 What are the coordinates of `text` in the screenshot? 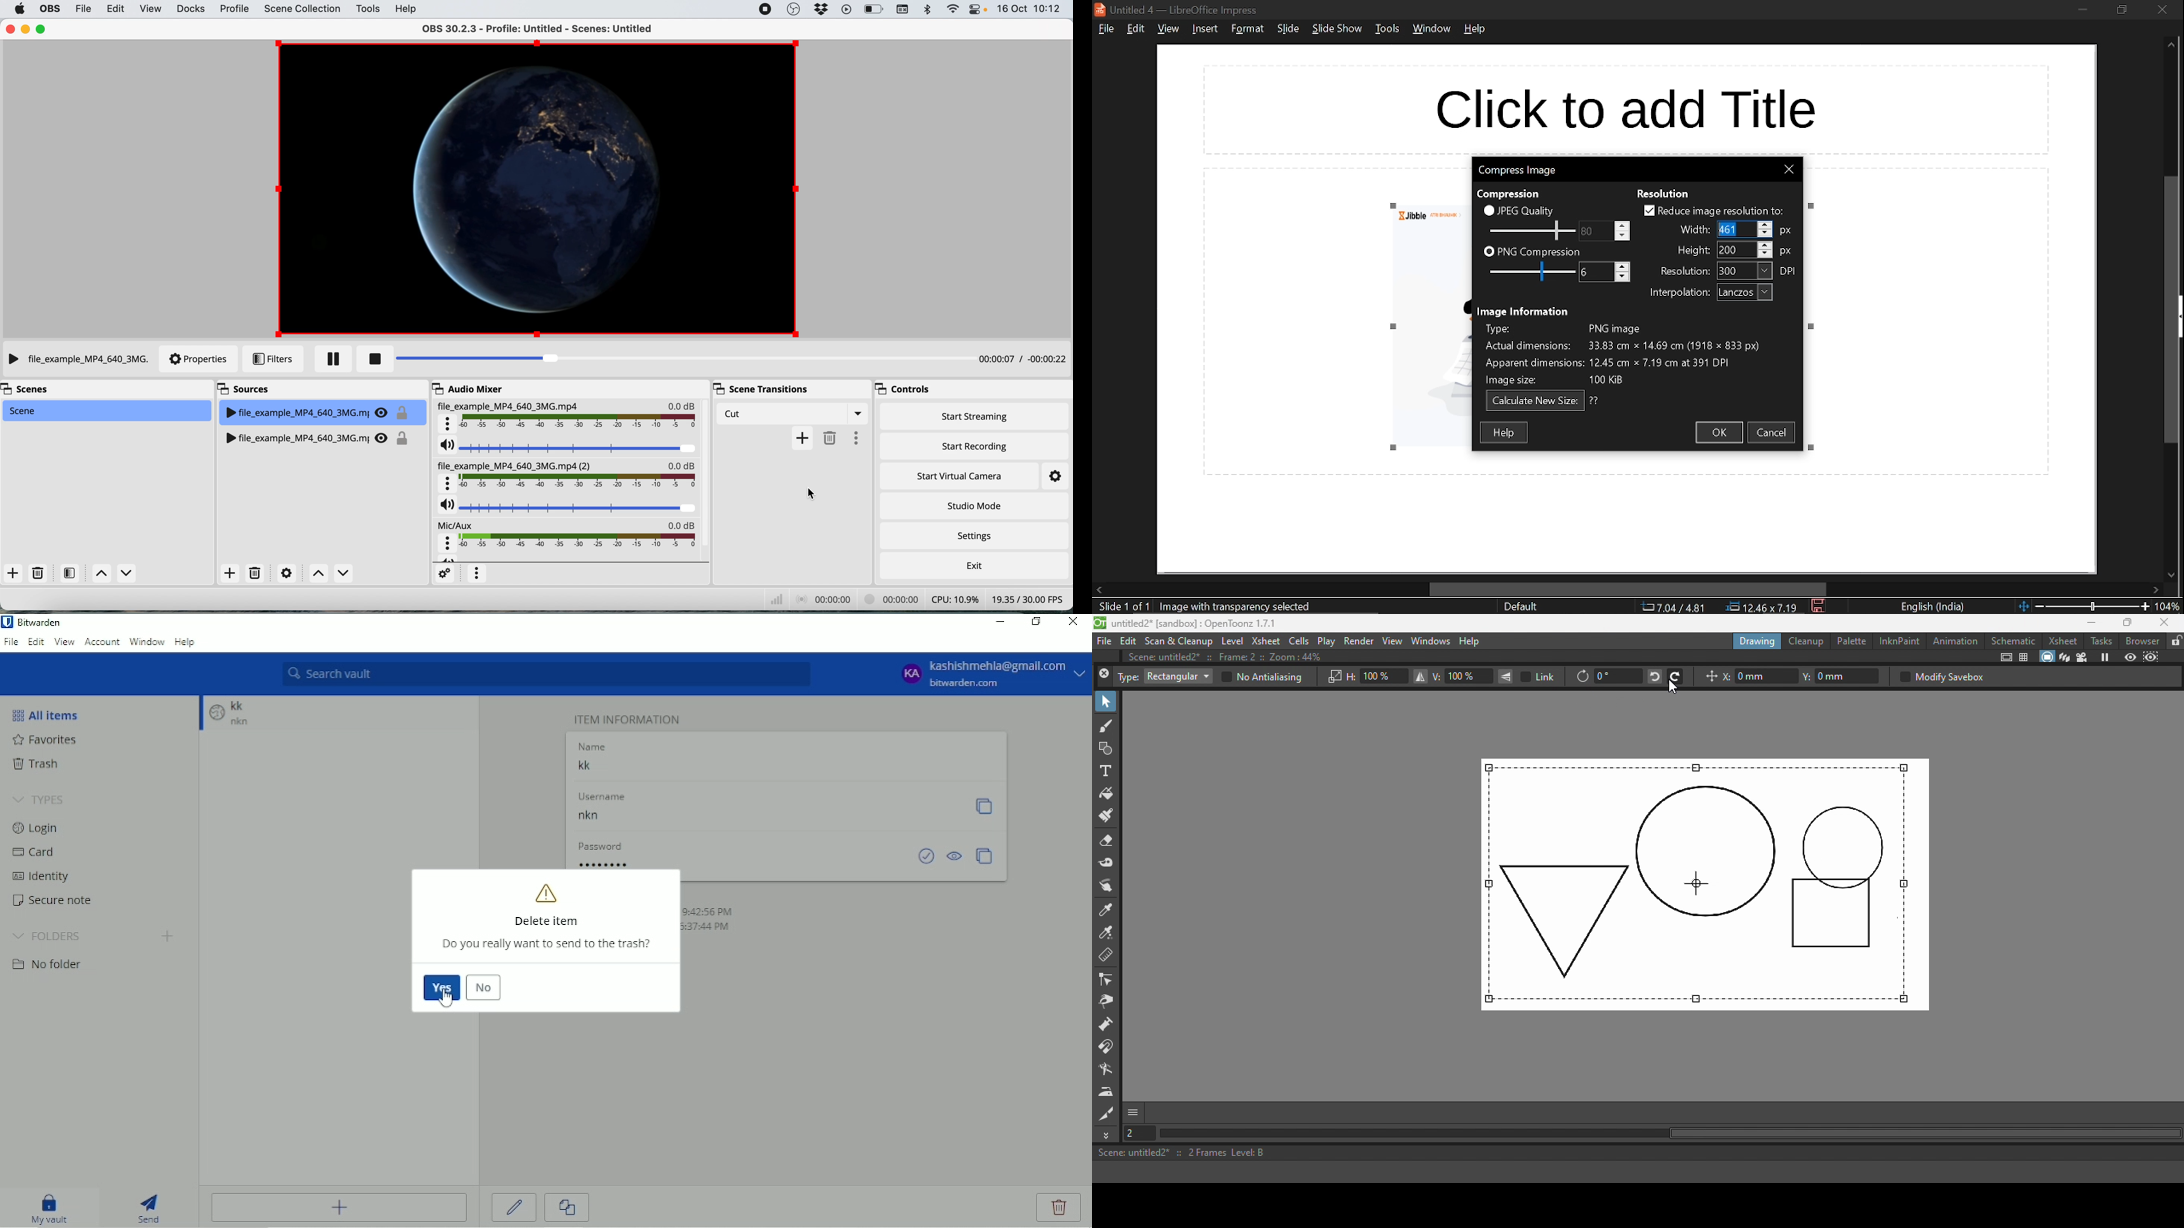 It's located at (1680, 293).